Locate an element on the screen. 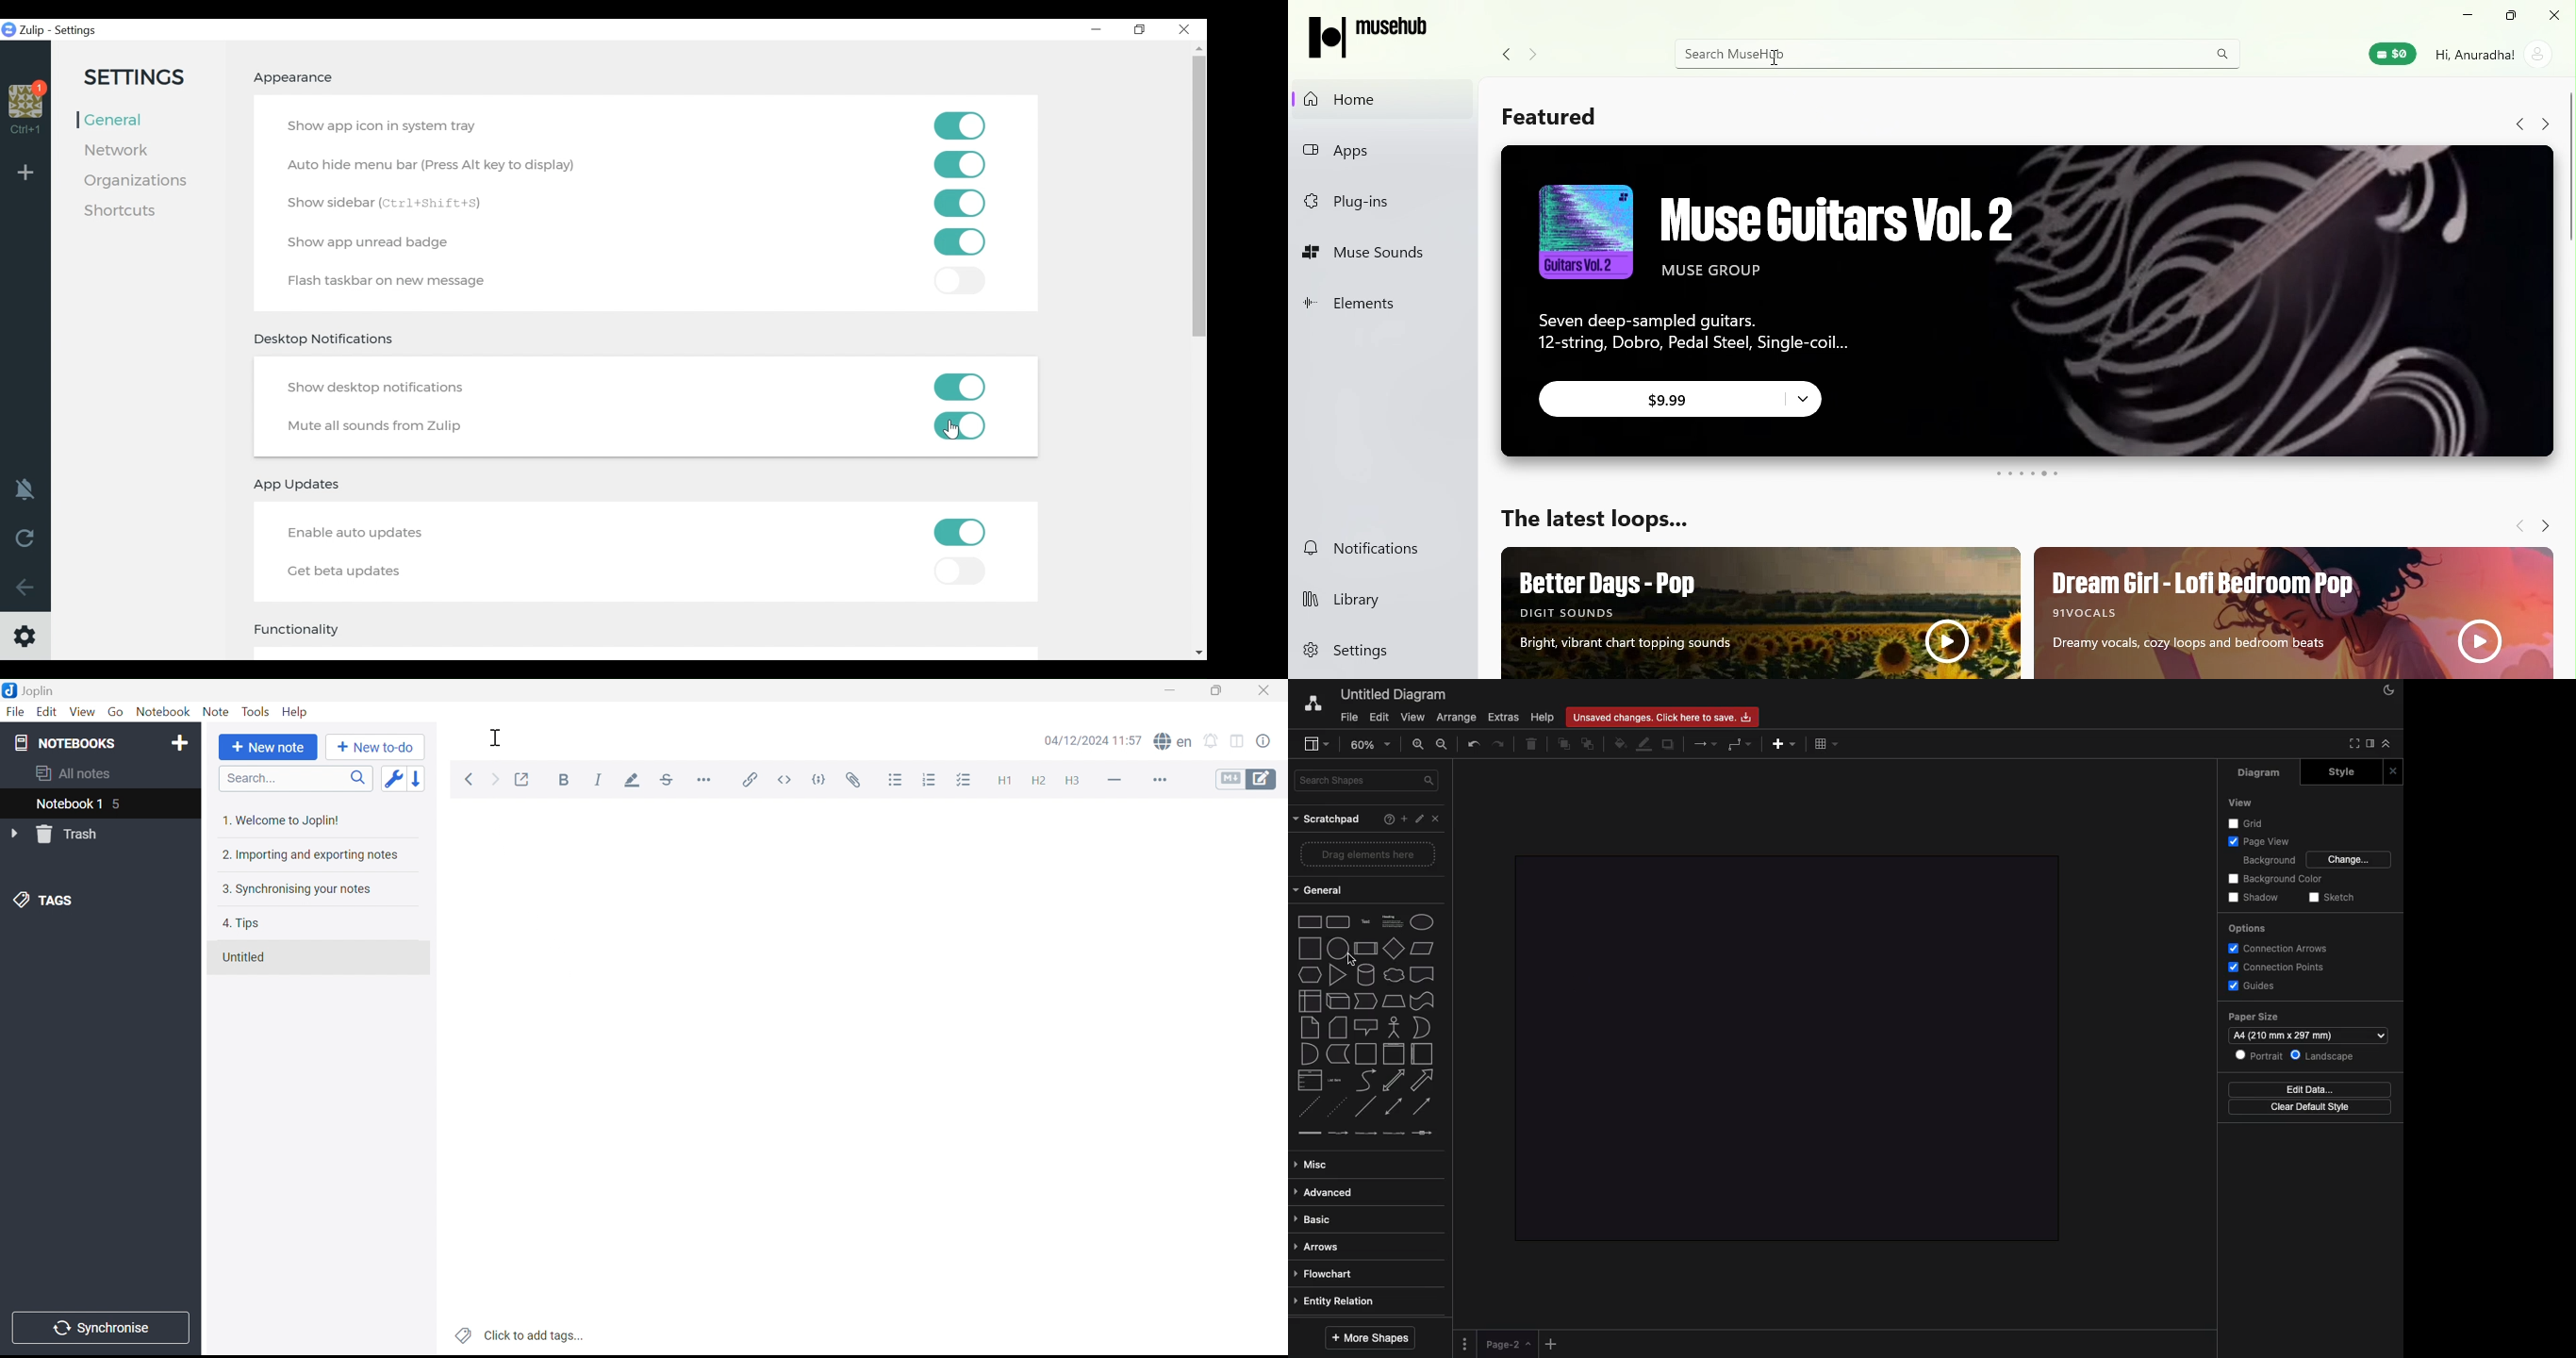 This screenshot has width=2576, height=1372. Strikethrough is located at coordinates (666, 780).